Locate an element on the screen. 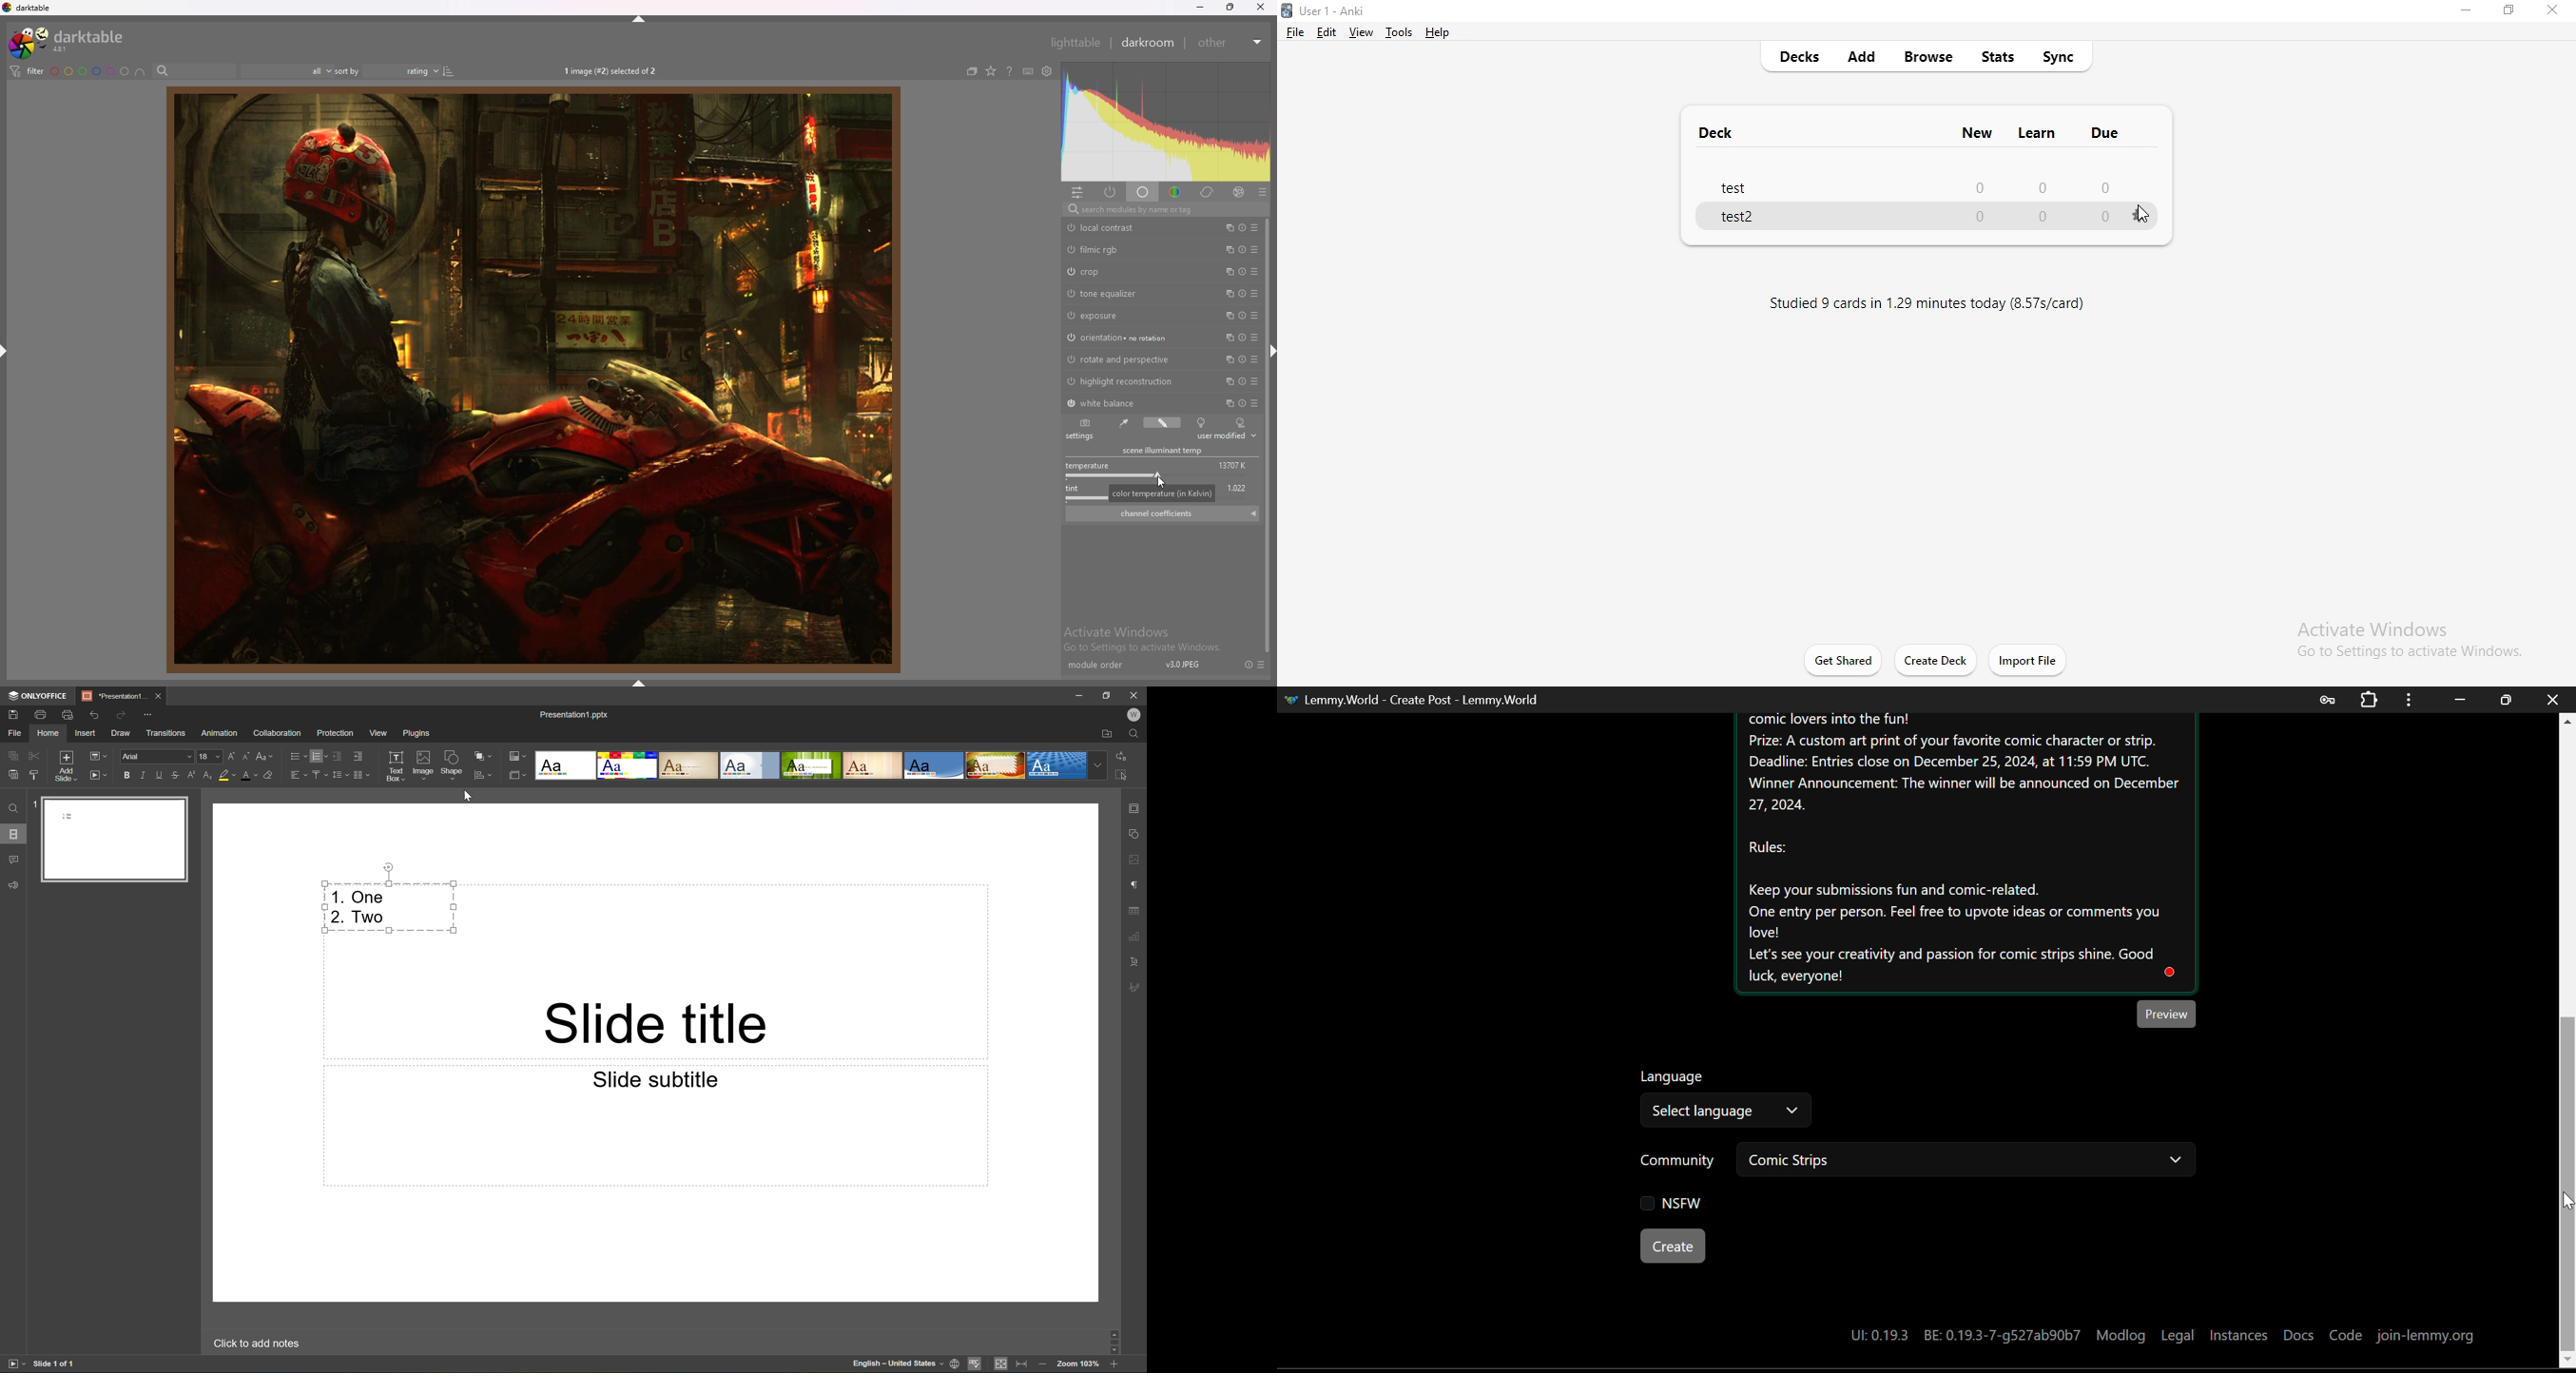  Cursor is located at coordinates (2144, 217).